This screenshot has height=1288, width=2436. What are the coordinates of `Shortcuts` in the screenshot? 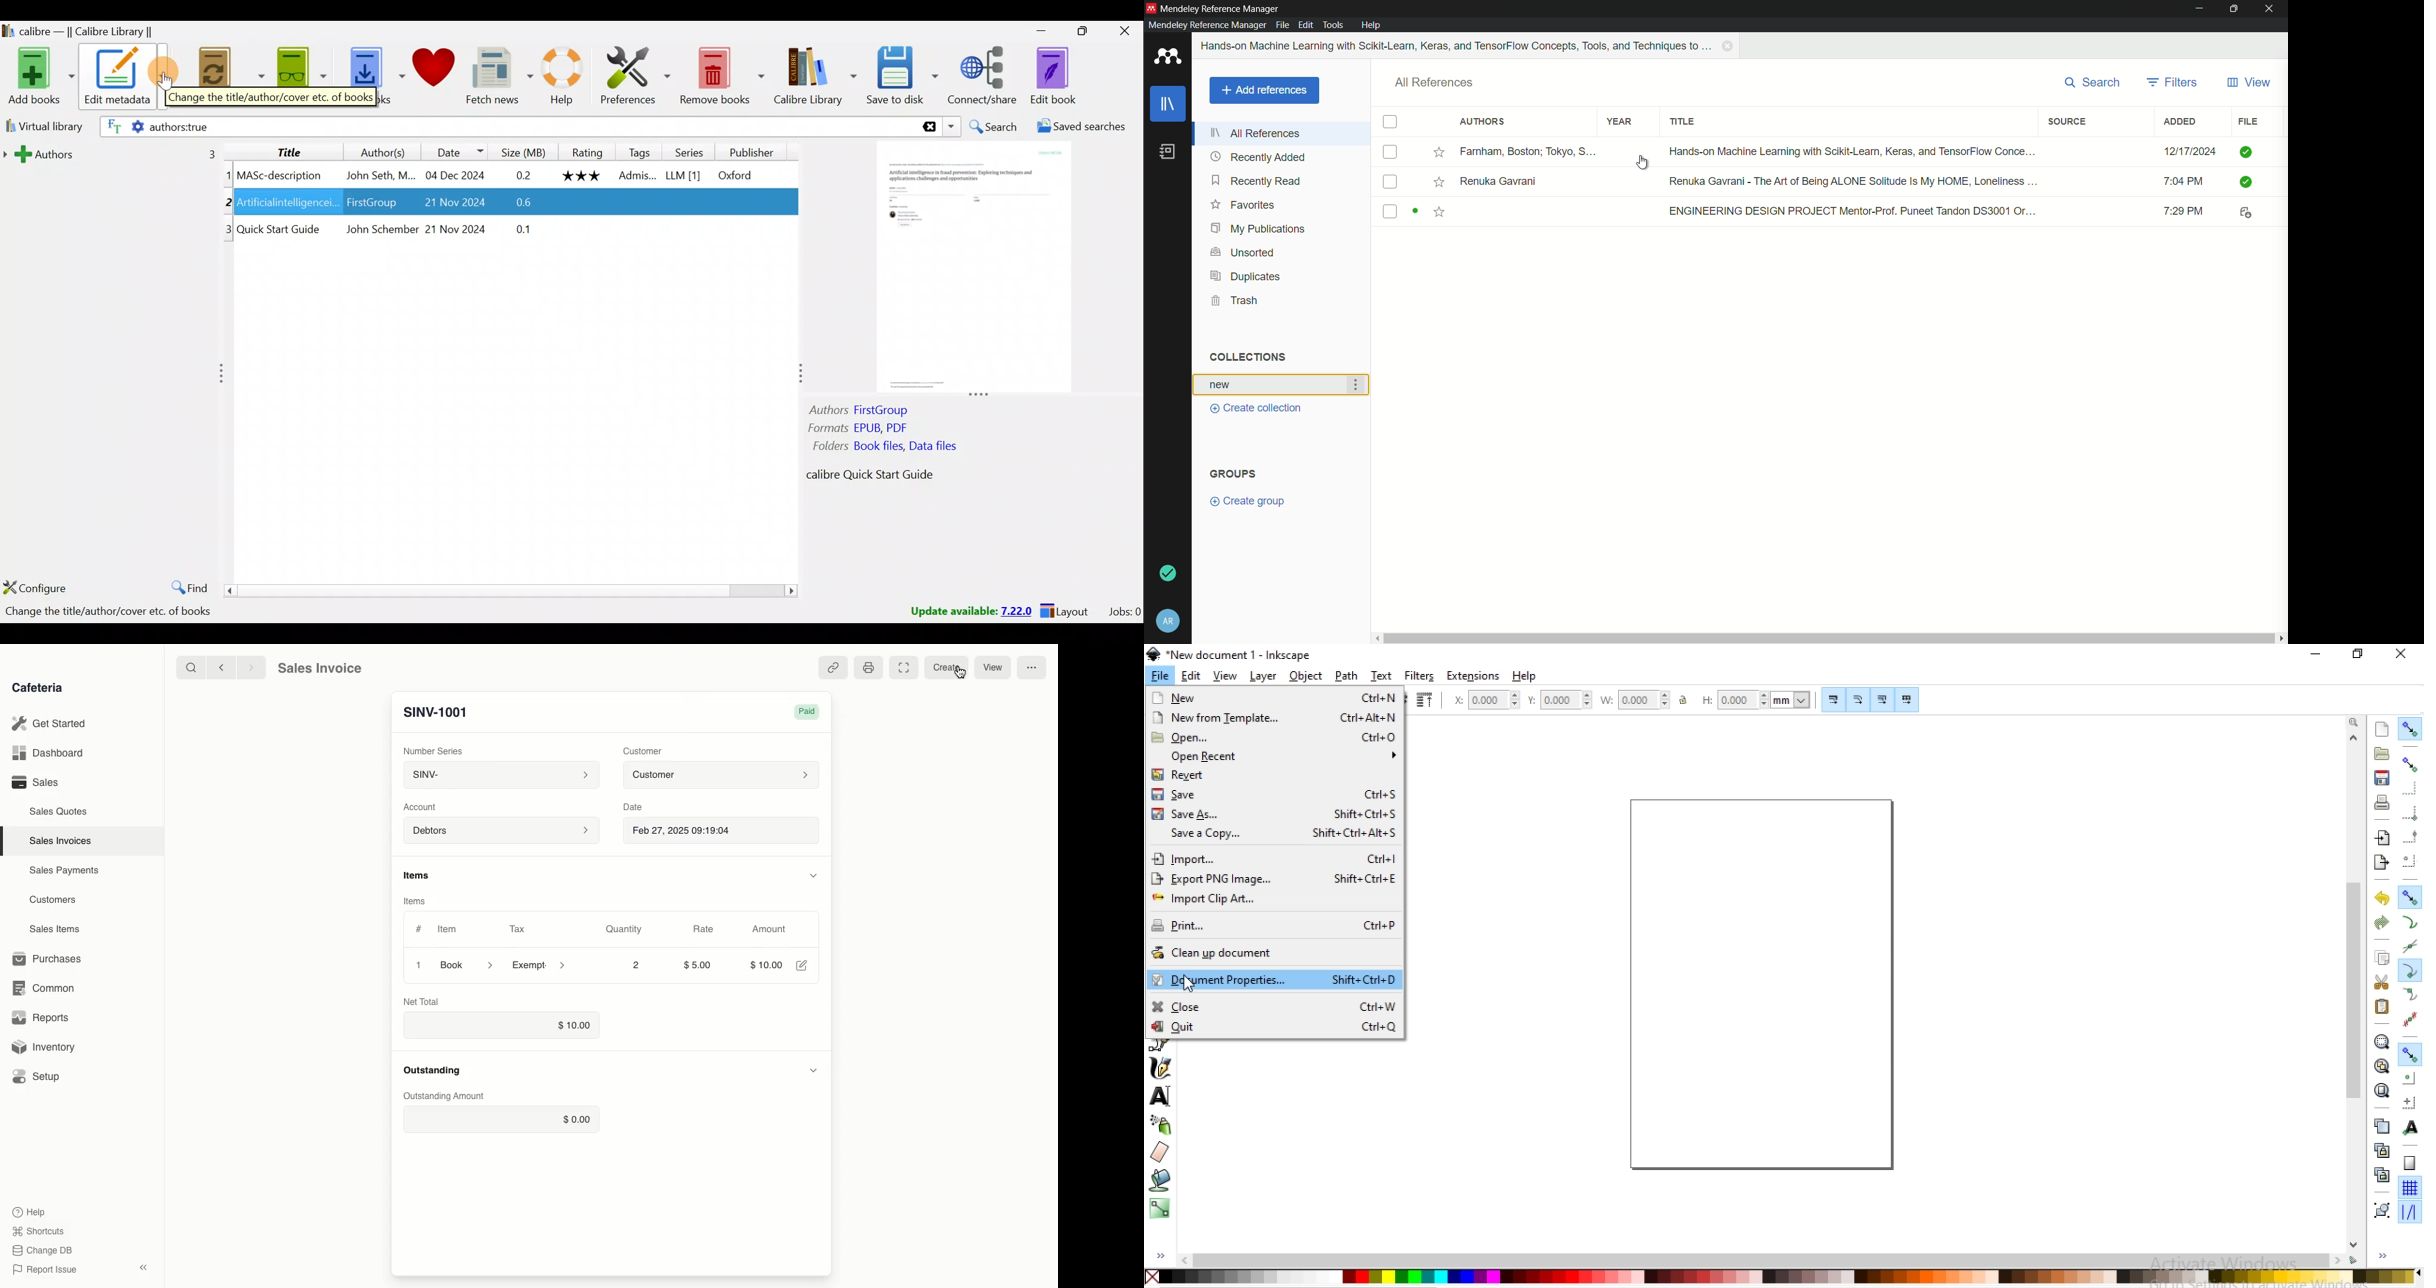 It's located at (40, 1230).